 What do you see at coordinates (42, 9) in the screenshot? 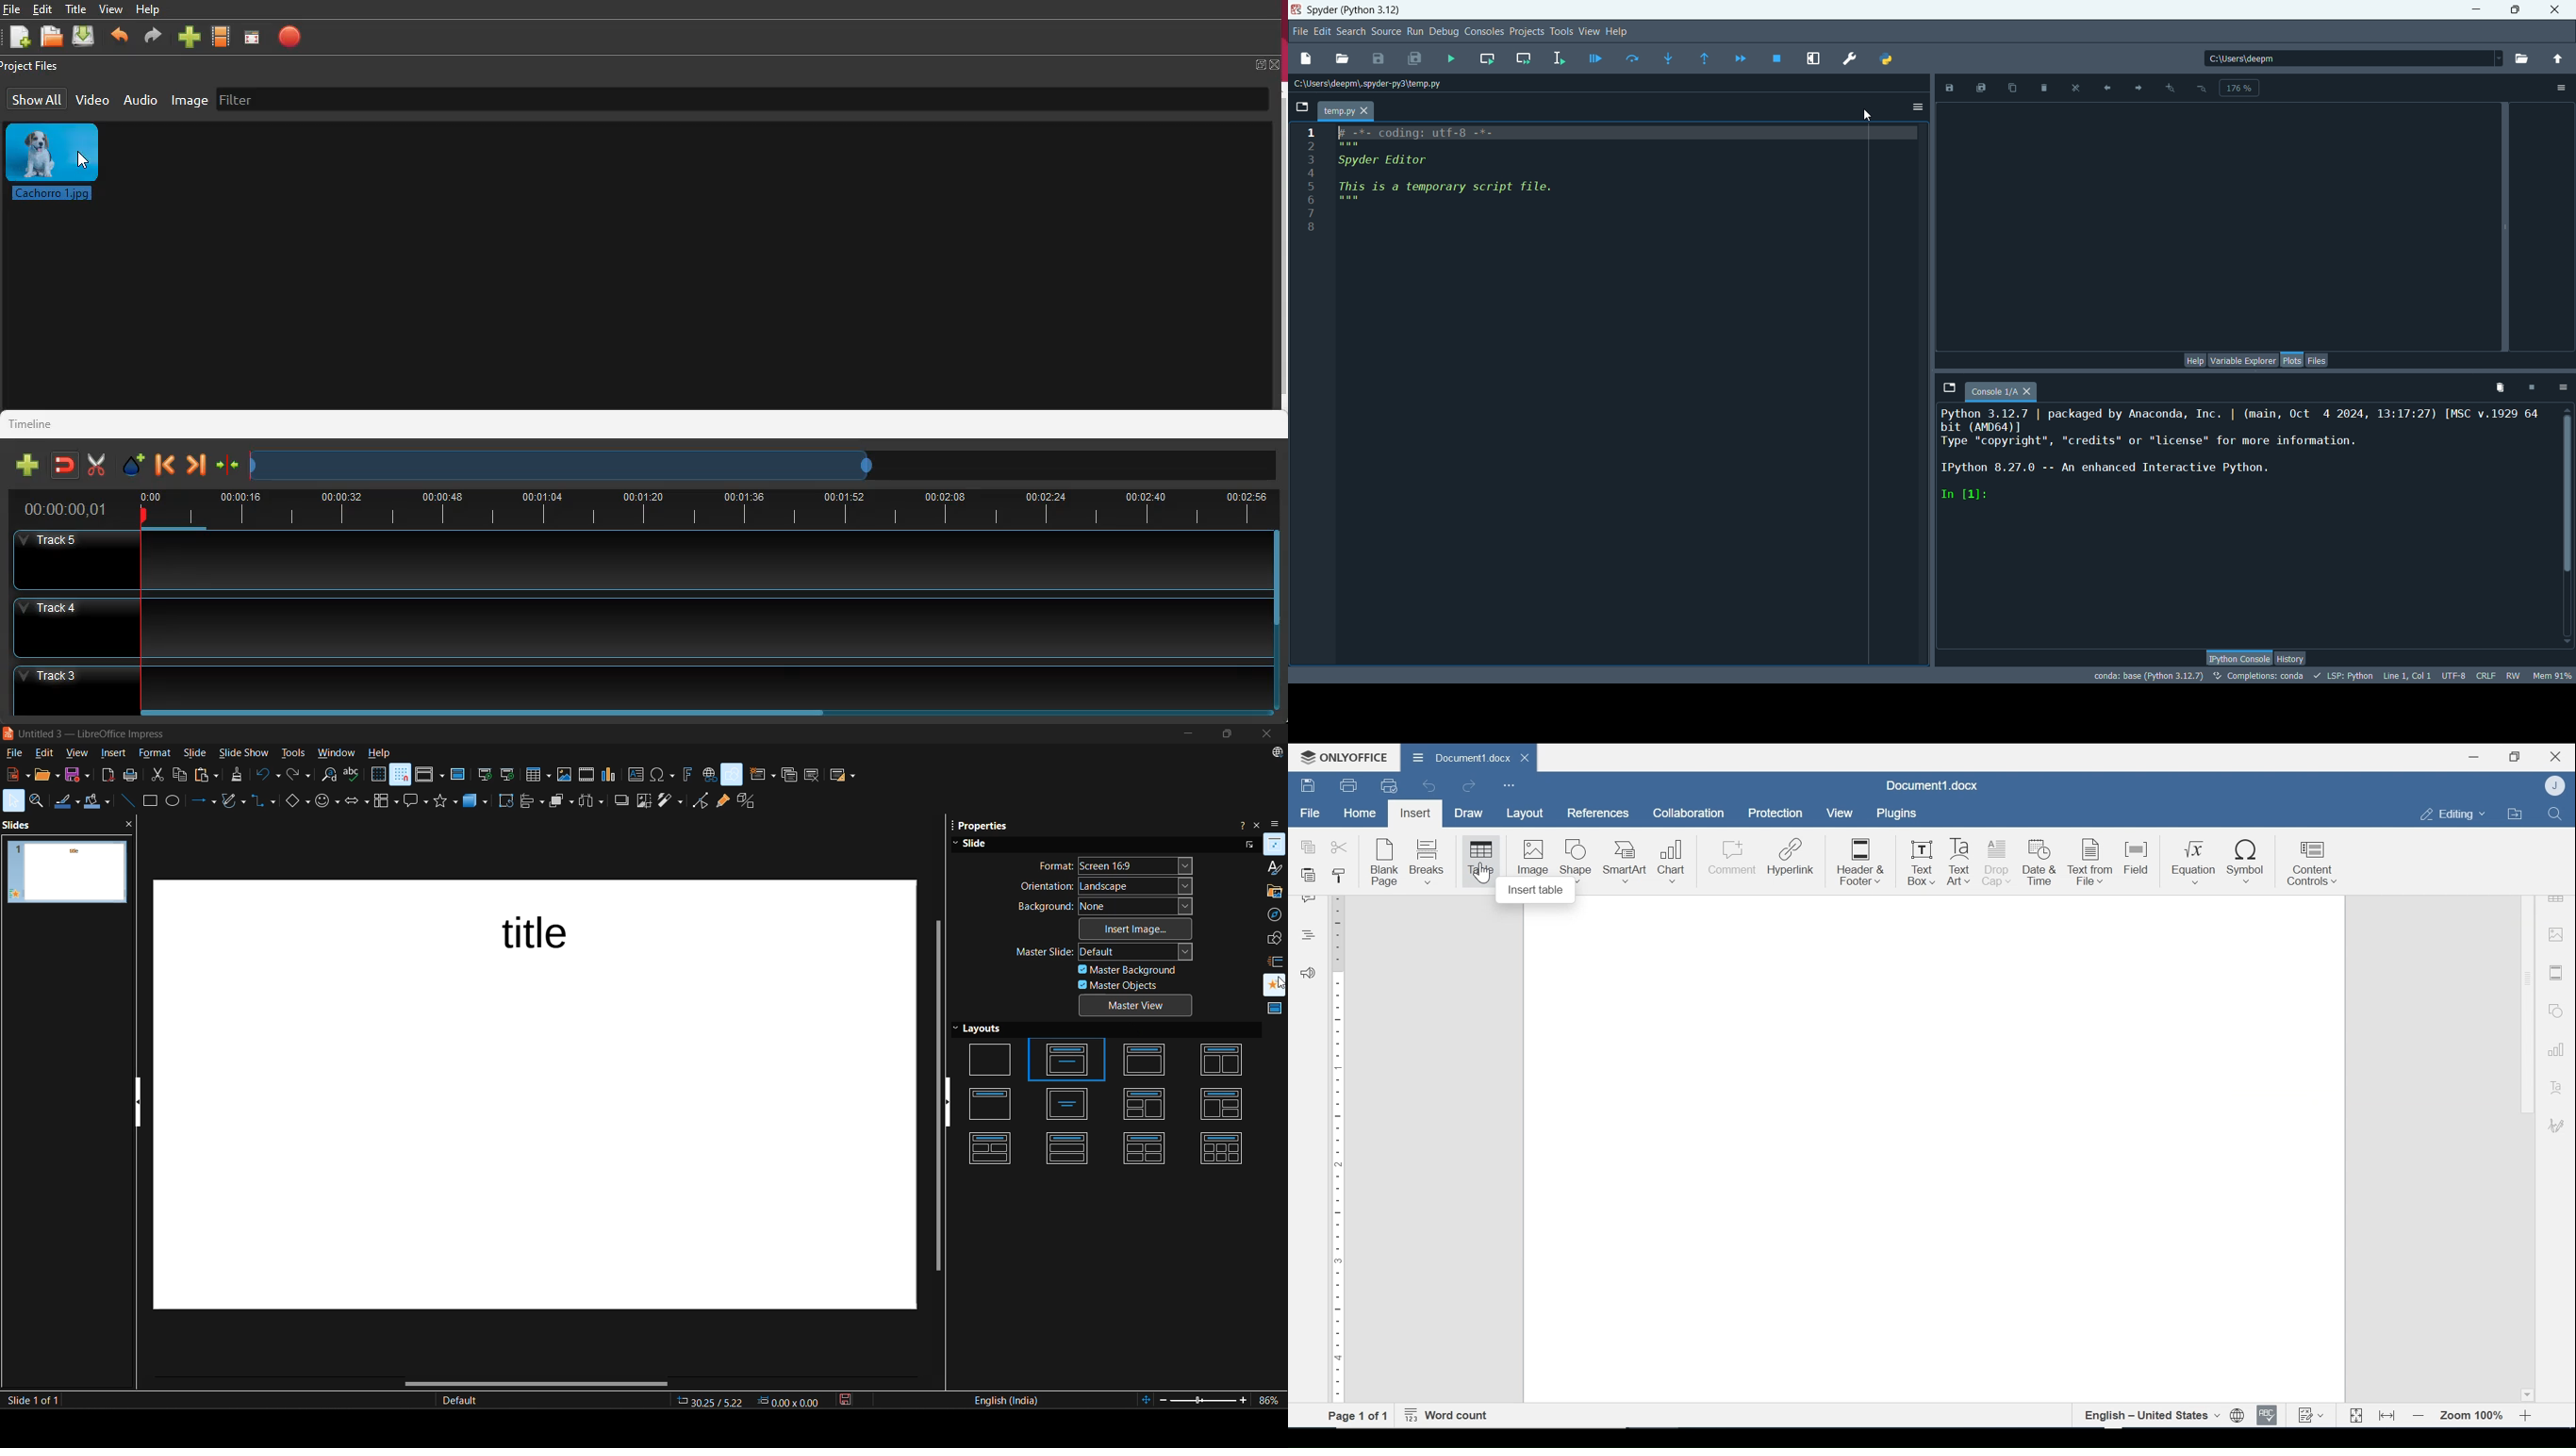
I see `edit` at bounding box center [42, 9].